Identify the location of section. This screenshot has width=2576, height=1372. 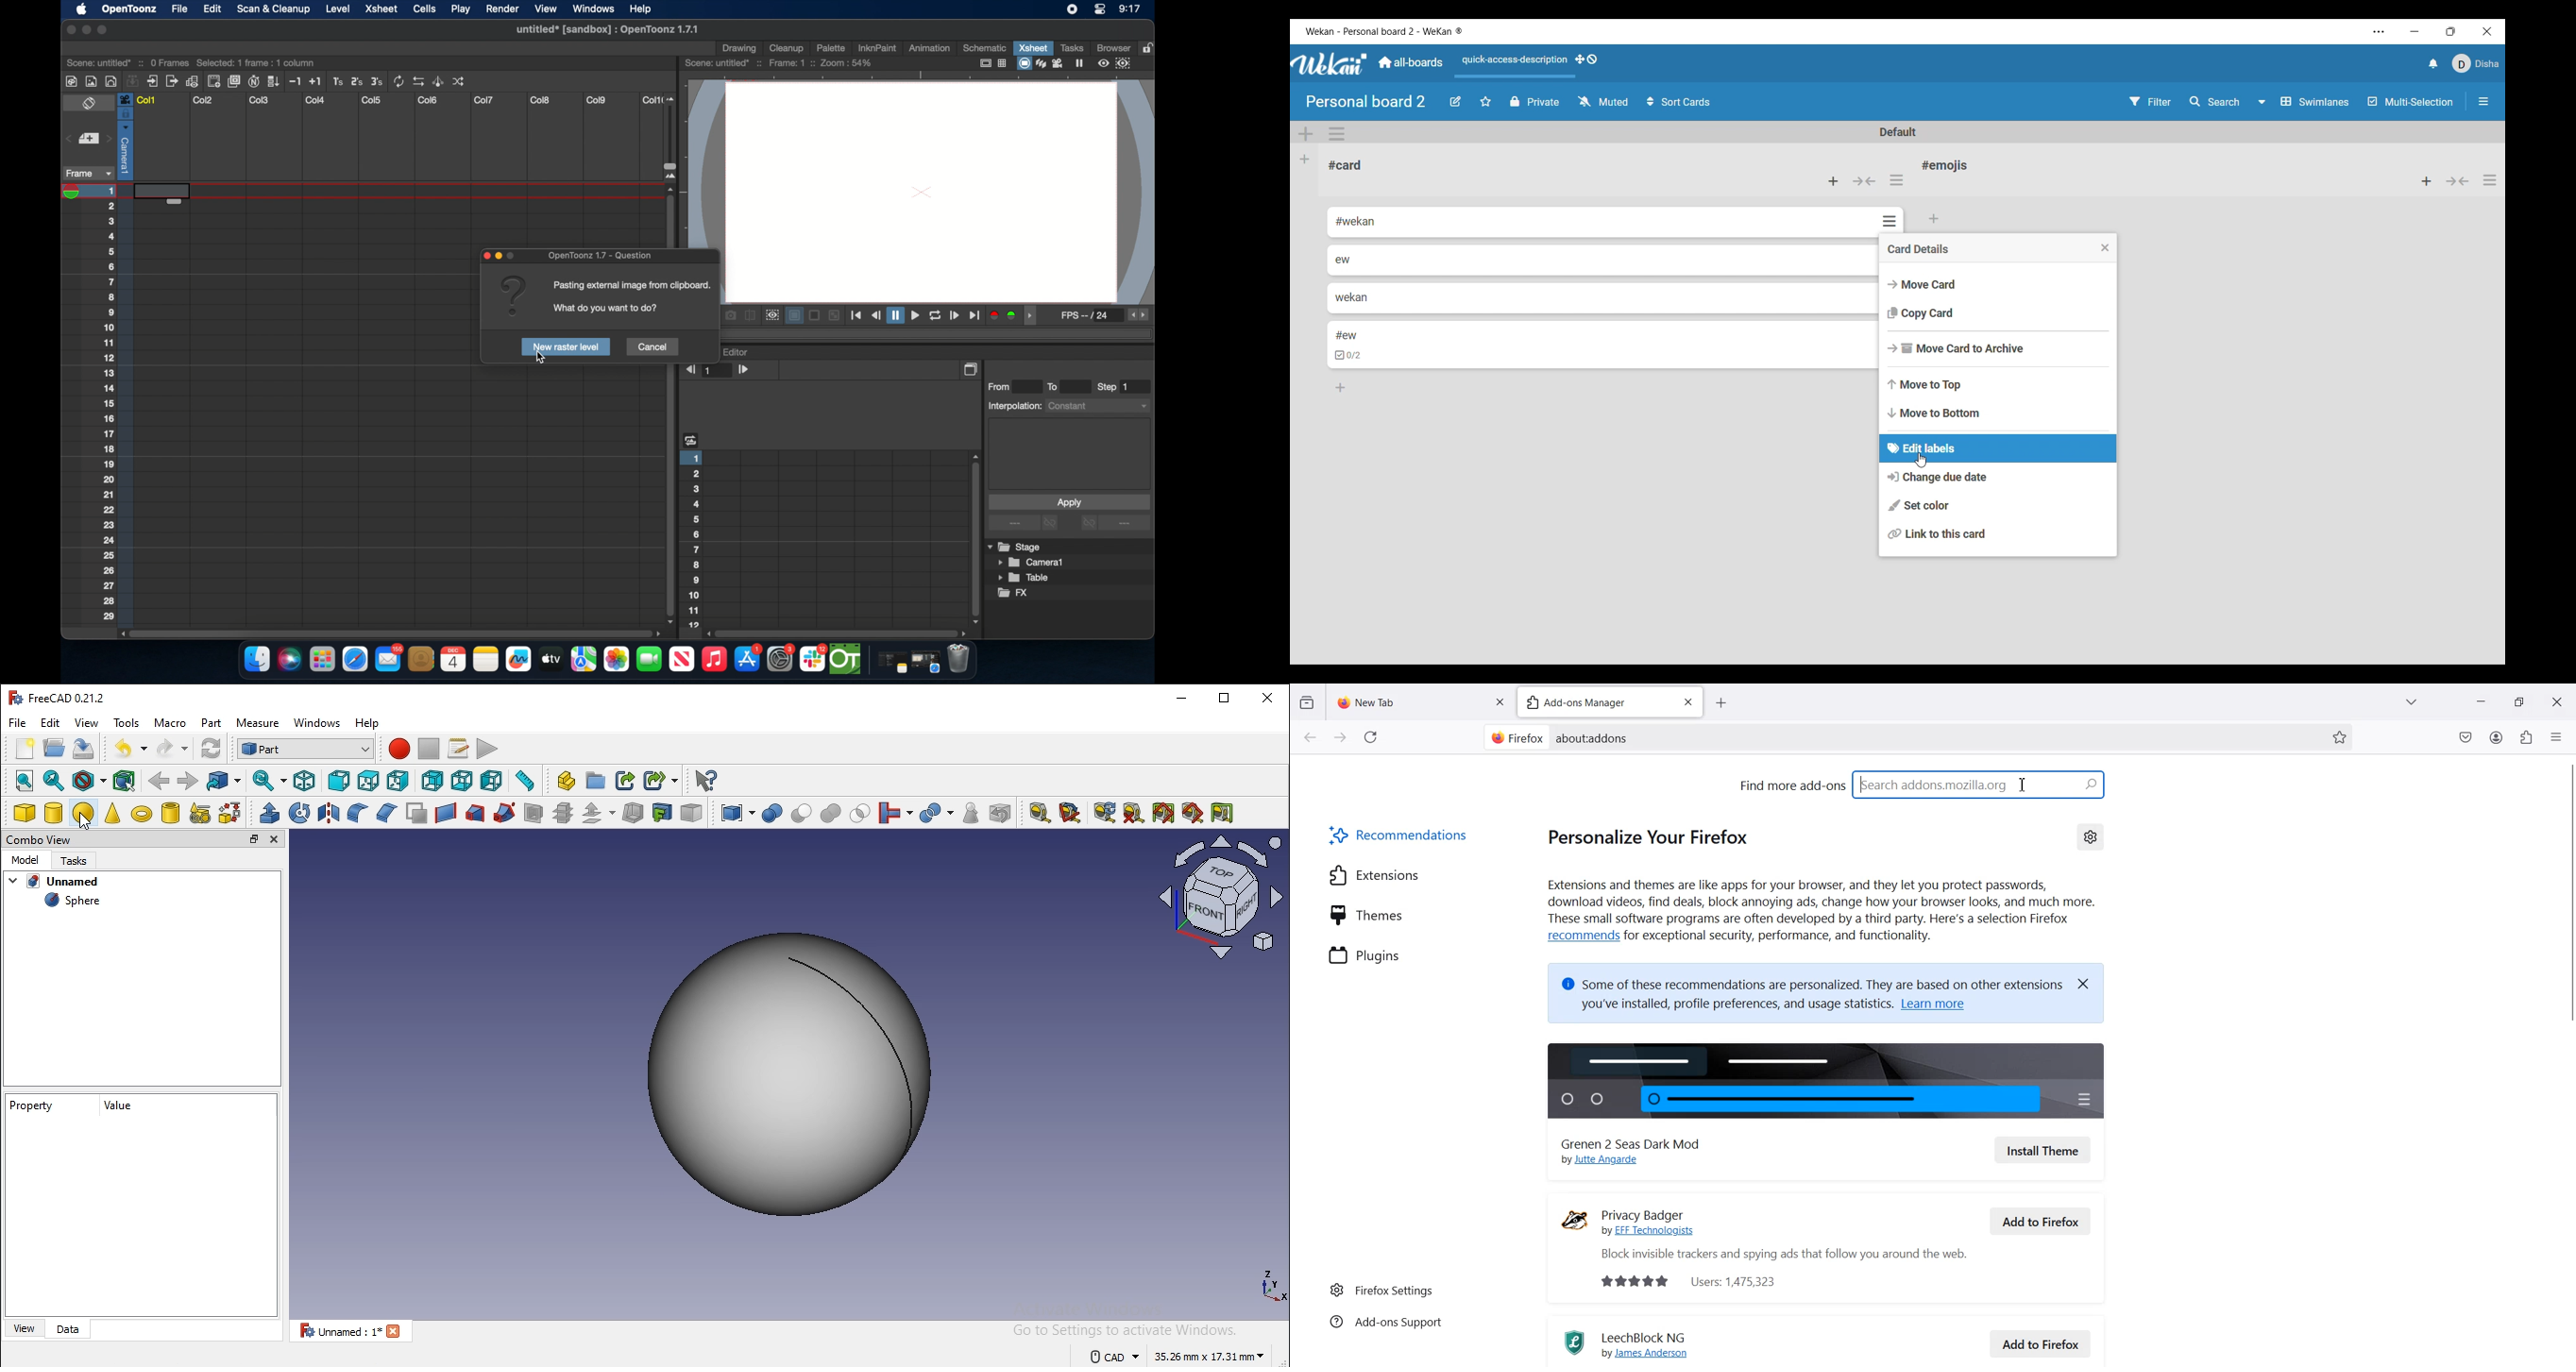
(531, 812).